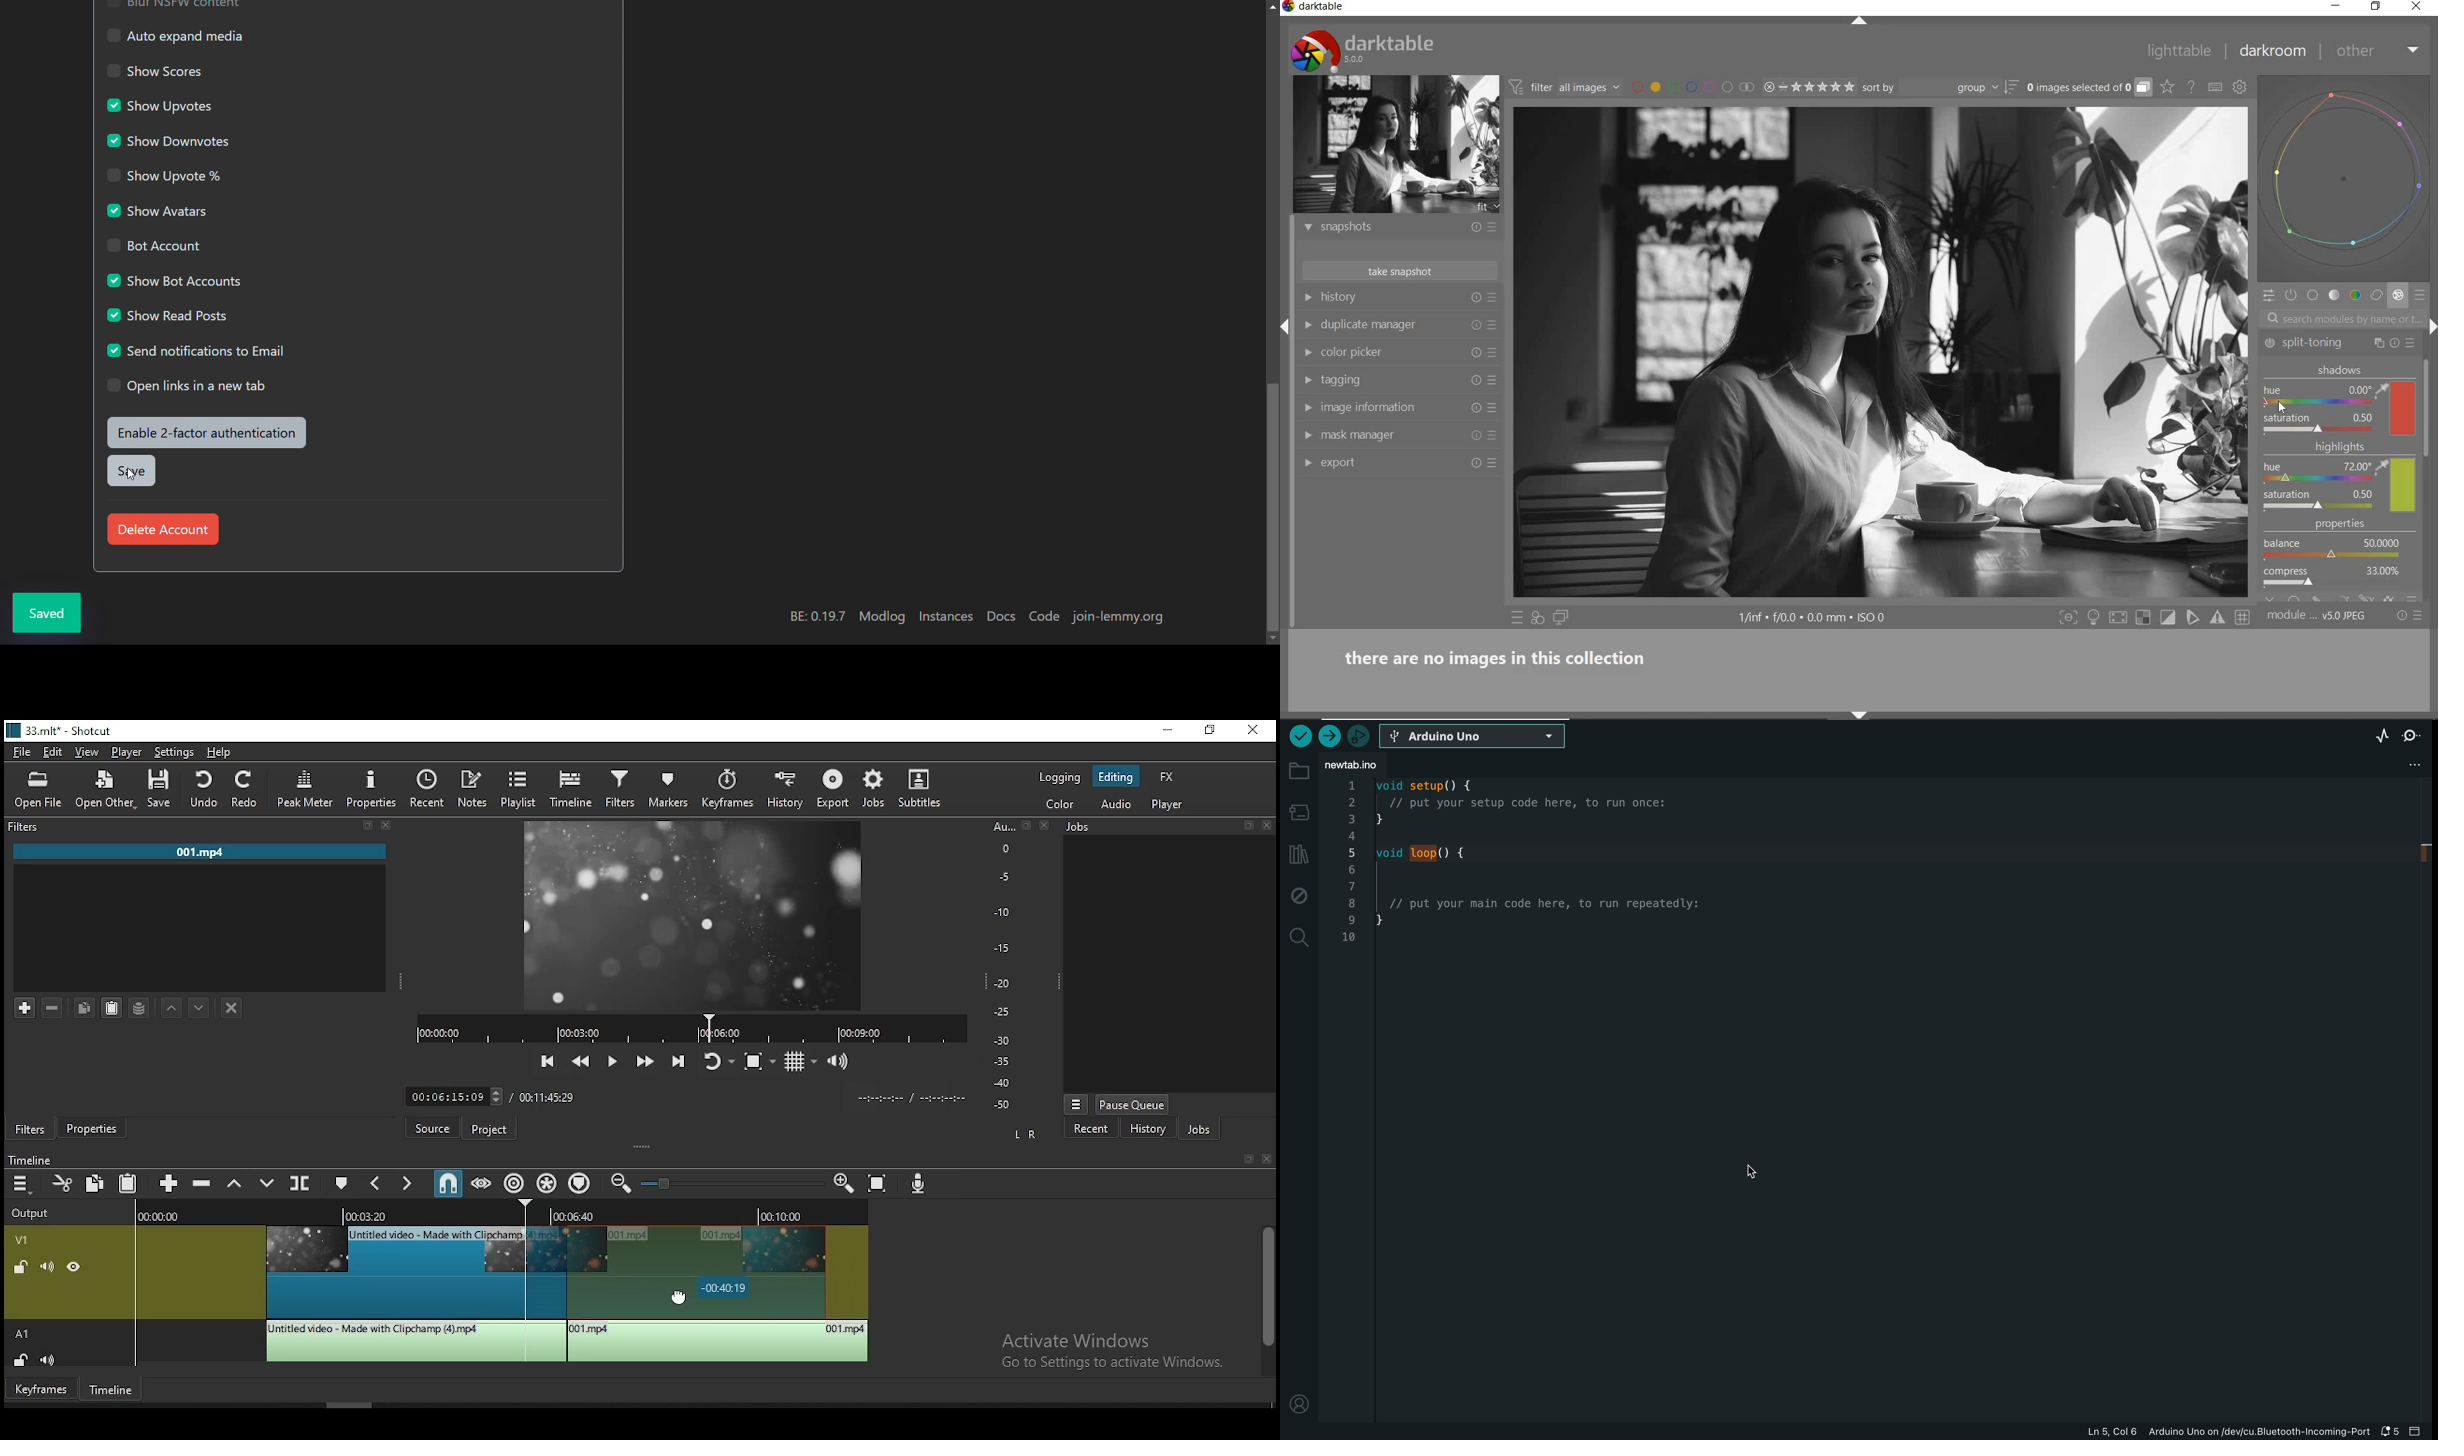 This screenshot has height=1456, width=2464. I want to click on undo, so click(207, 789).